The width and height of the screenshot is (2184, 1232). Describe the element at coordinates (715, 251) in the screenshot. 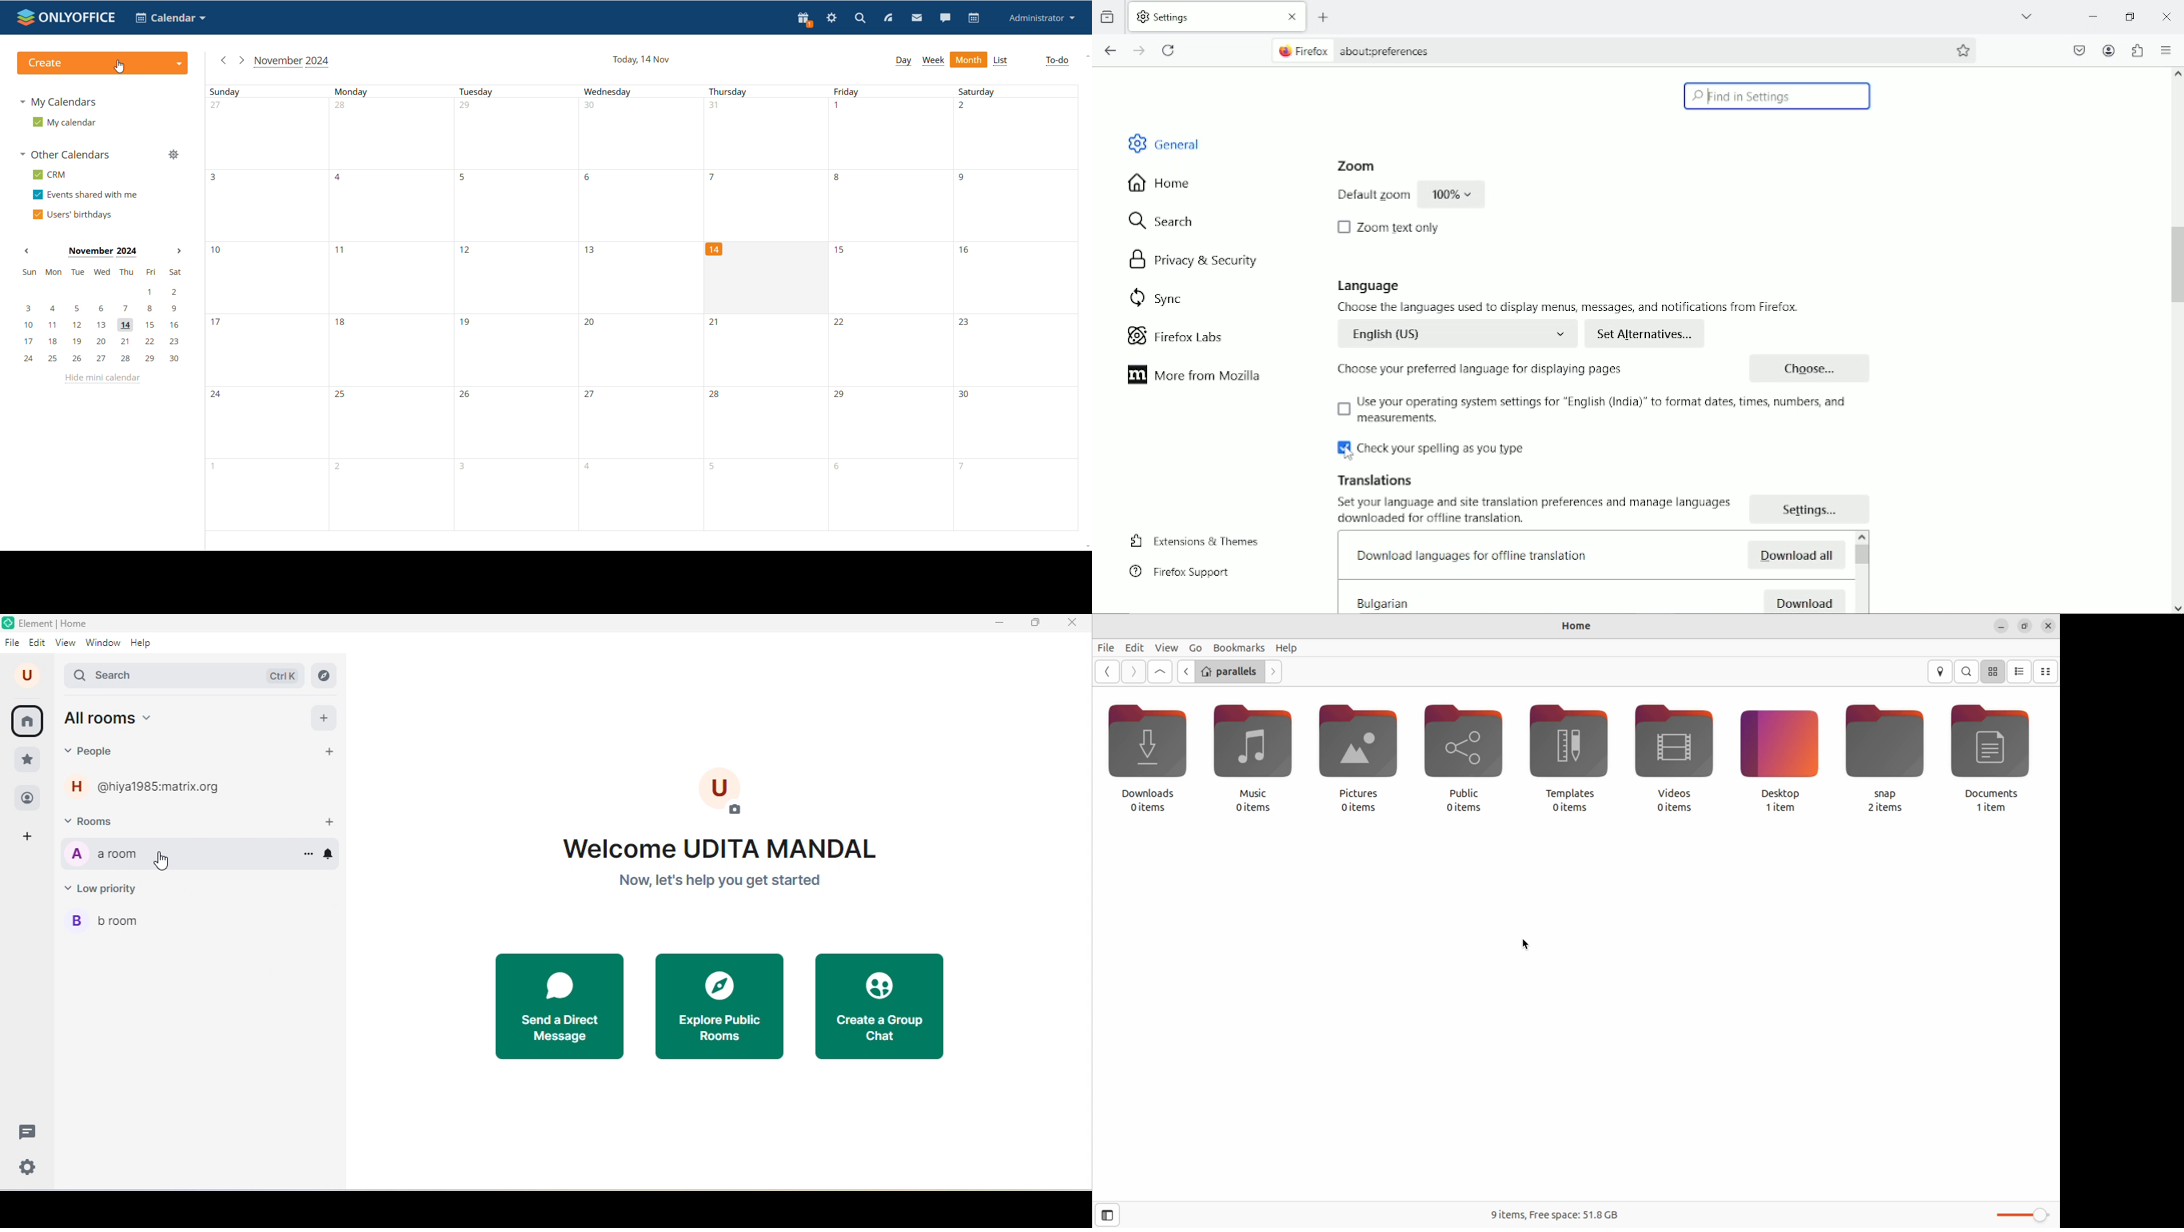

I see `14` at that location.